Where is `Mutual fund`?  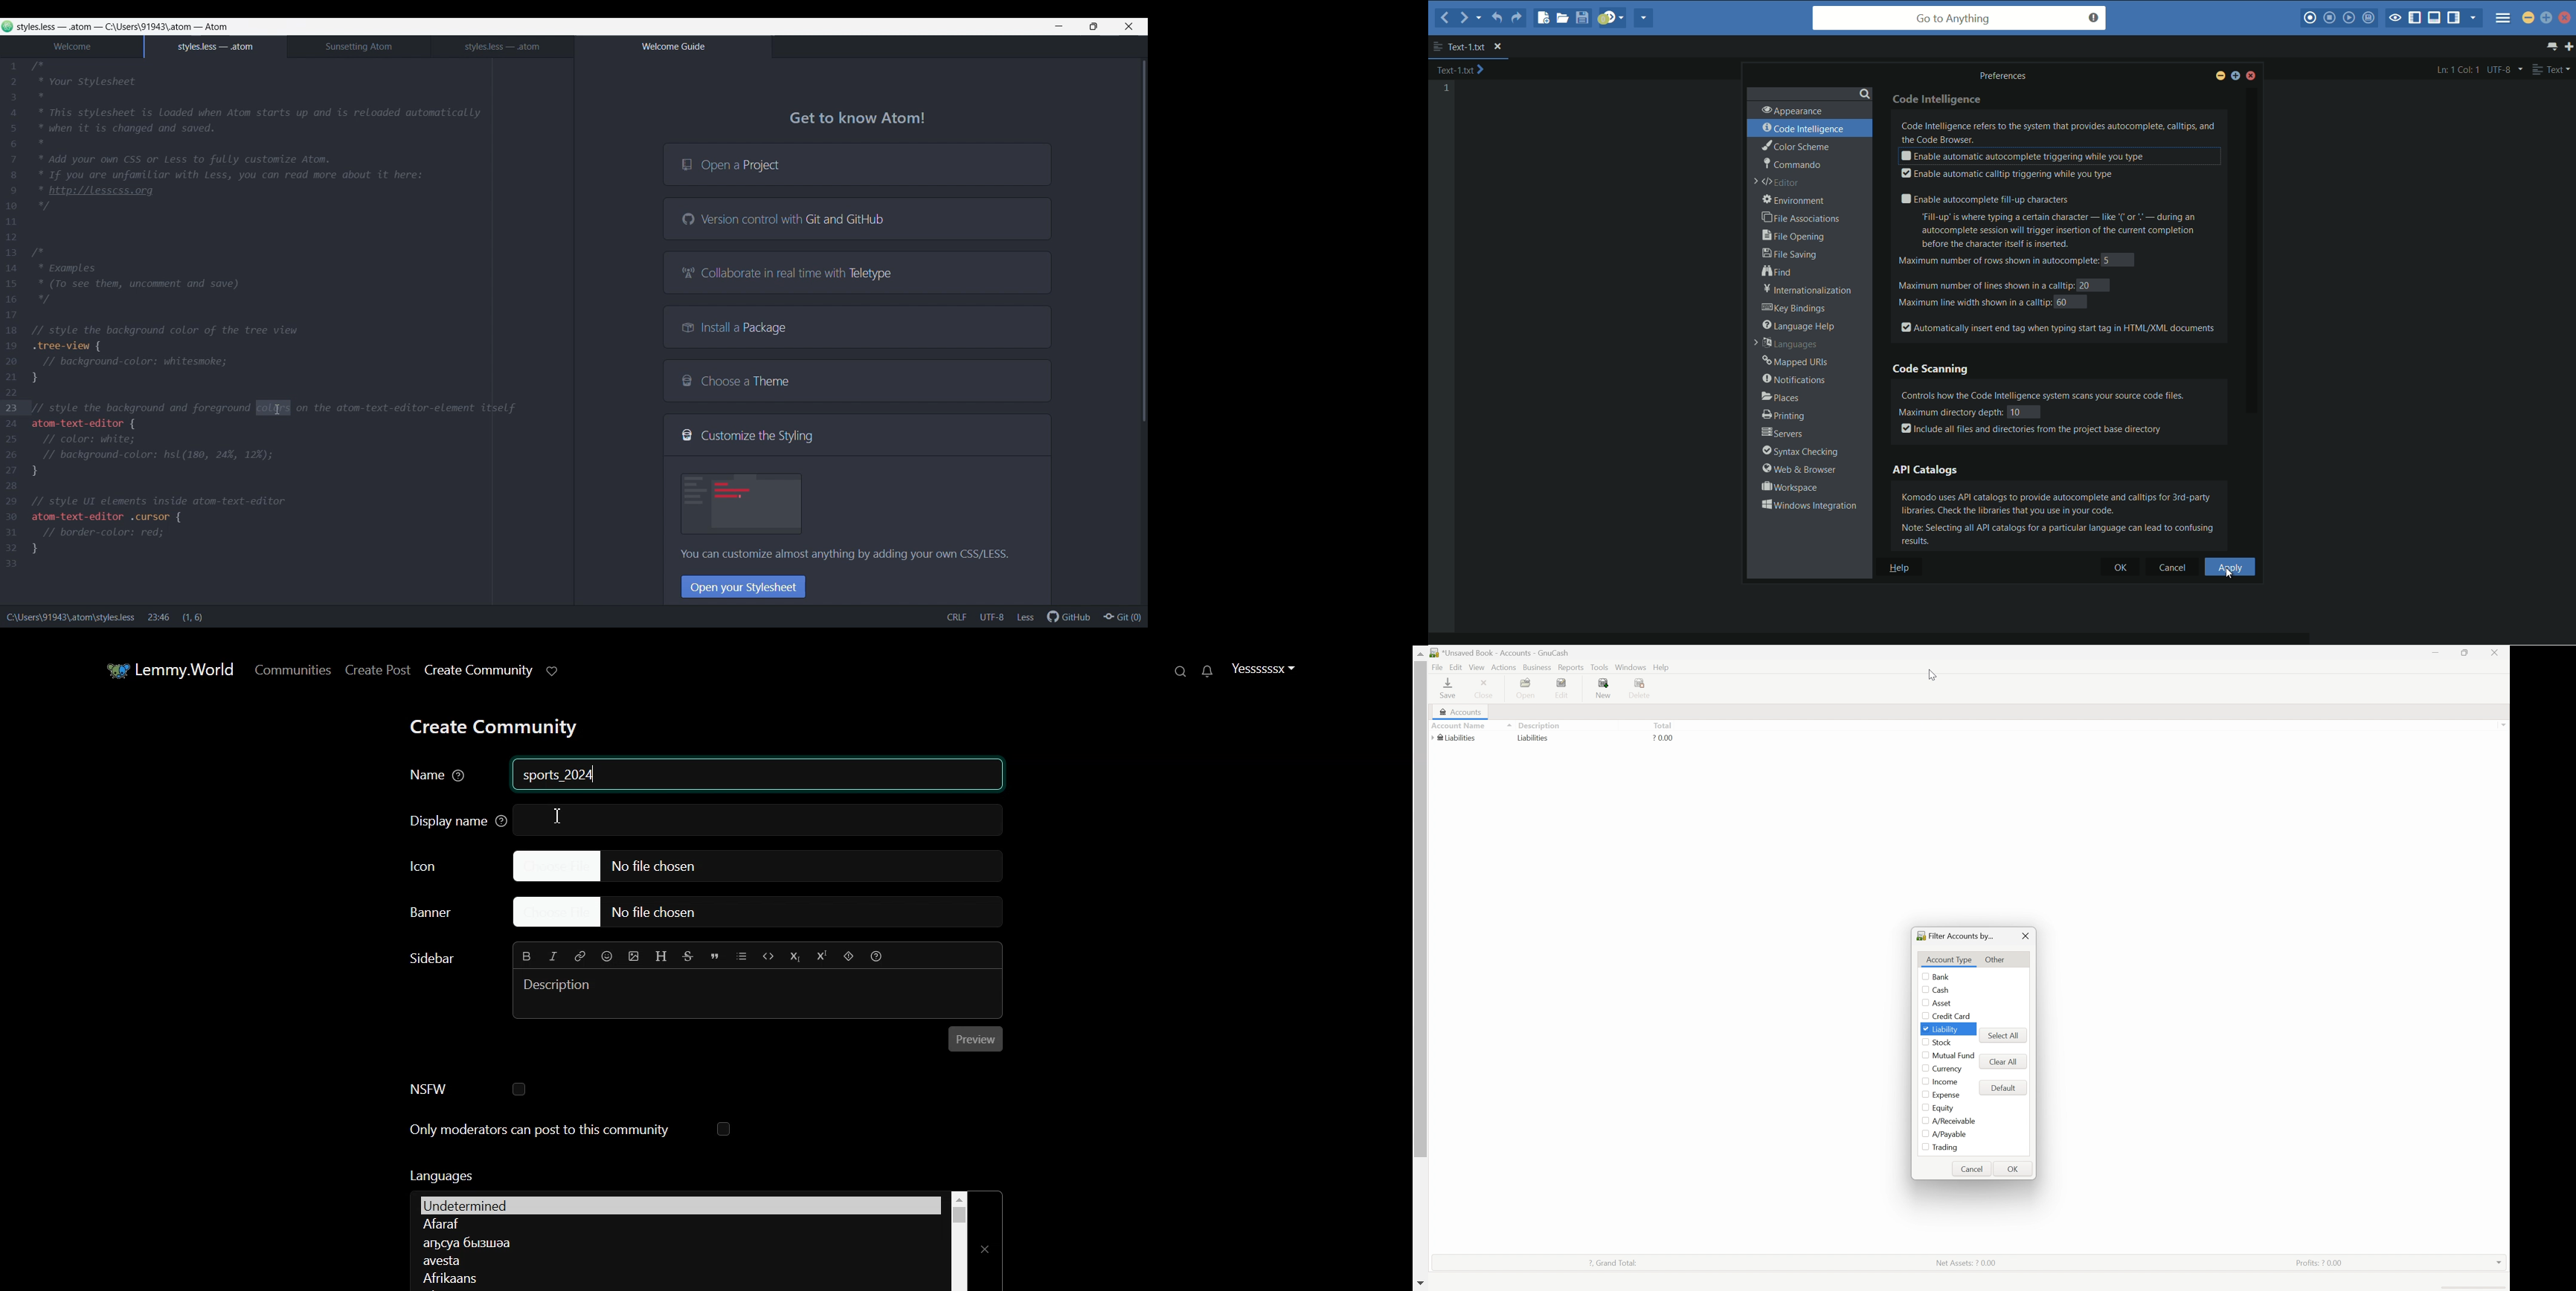 Mutual fund is located at coordinates (1953, 1056).